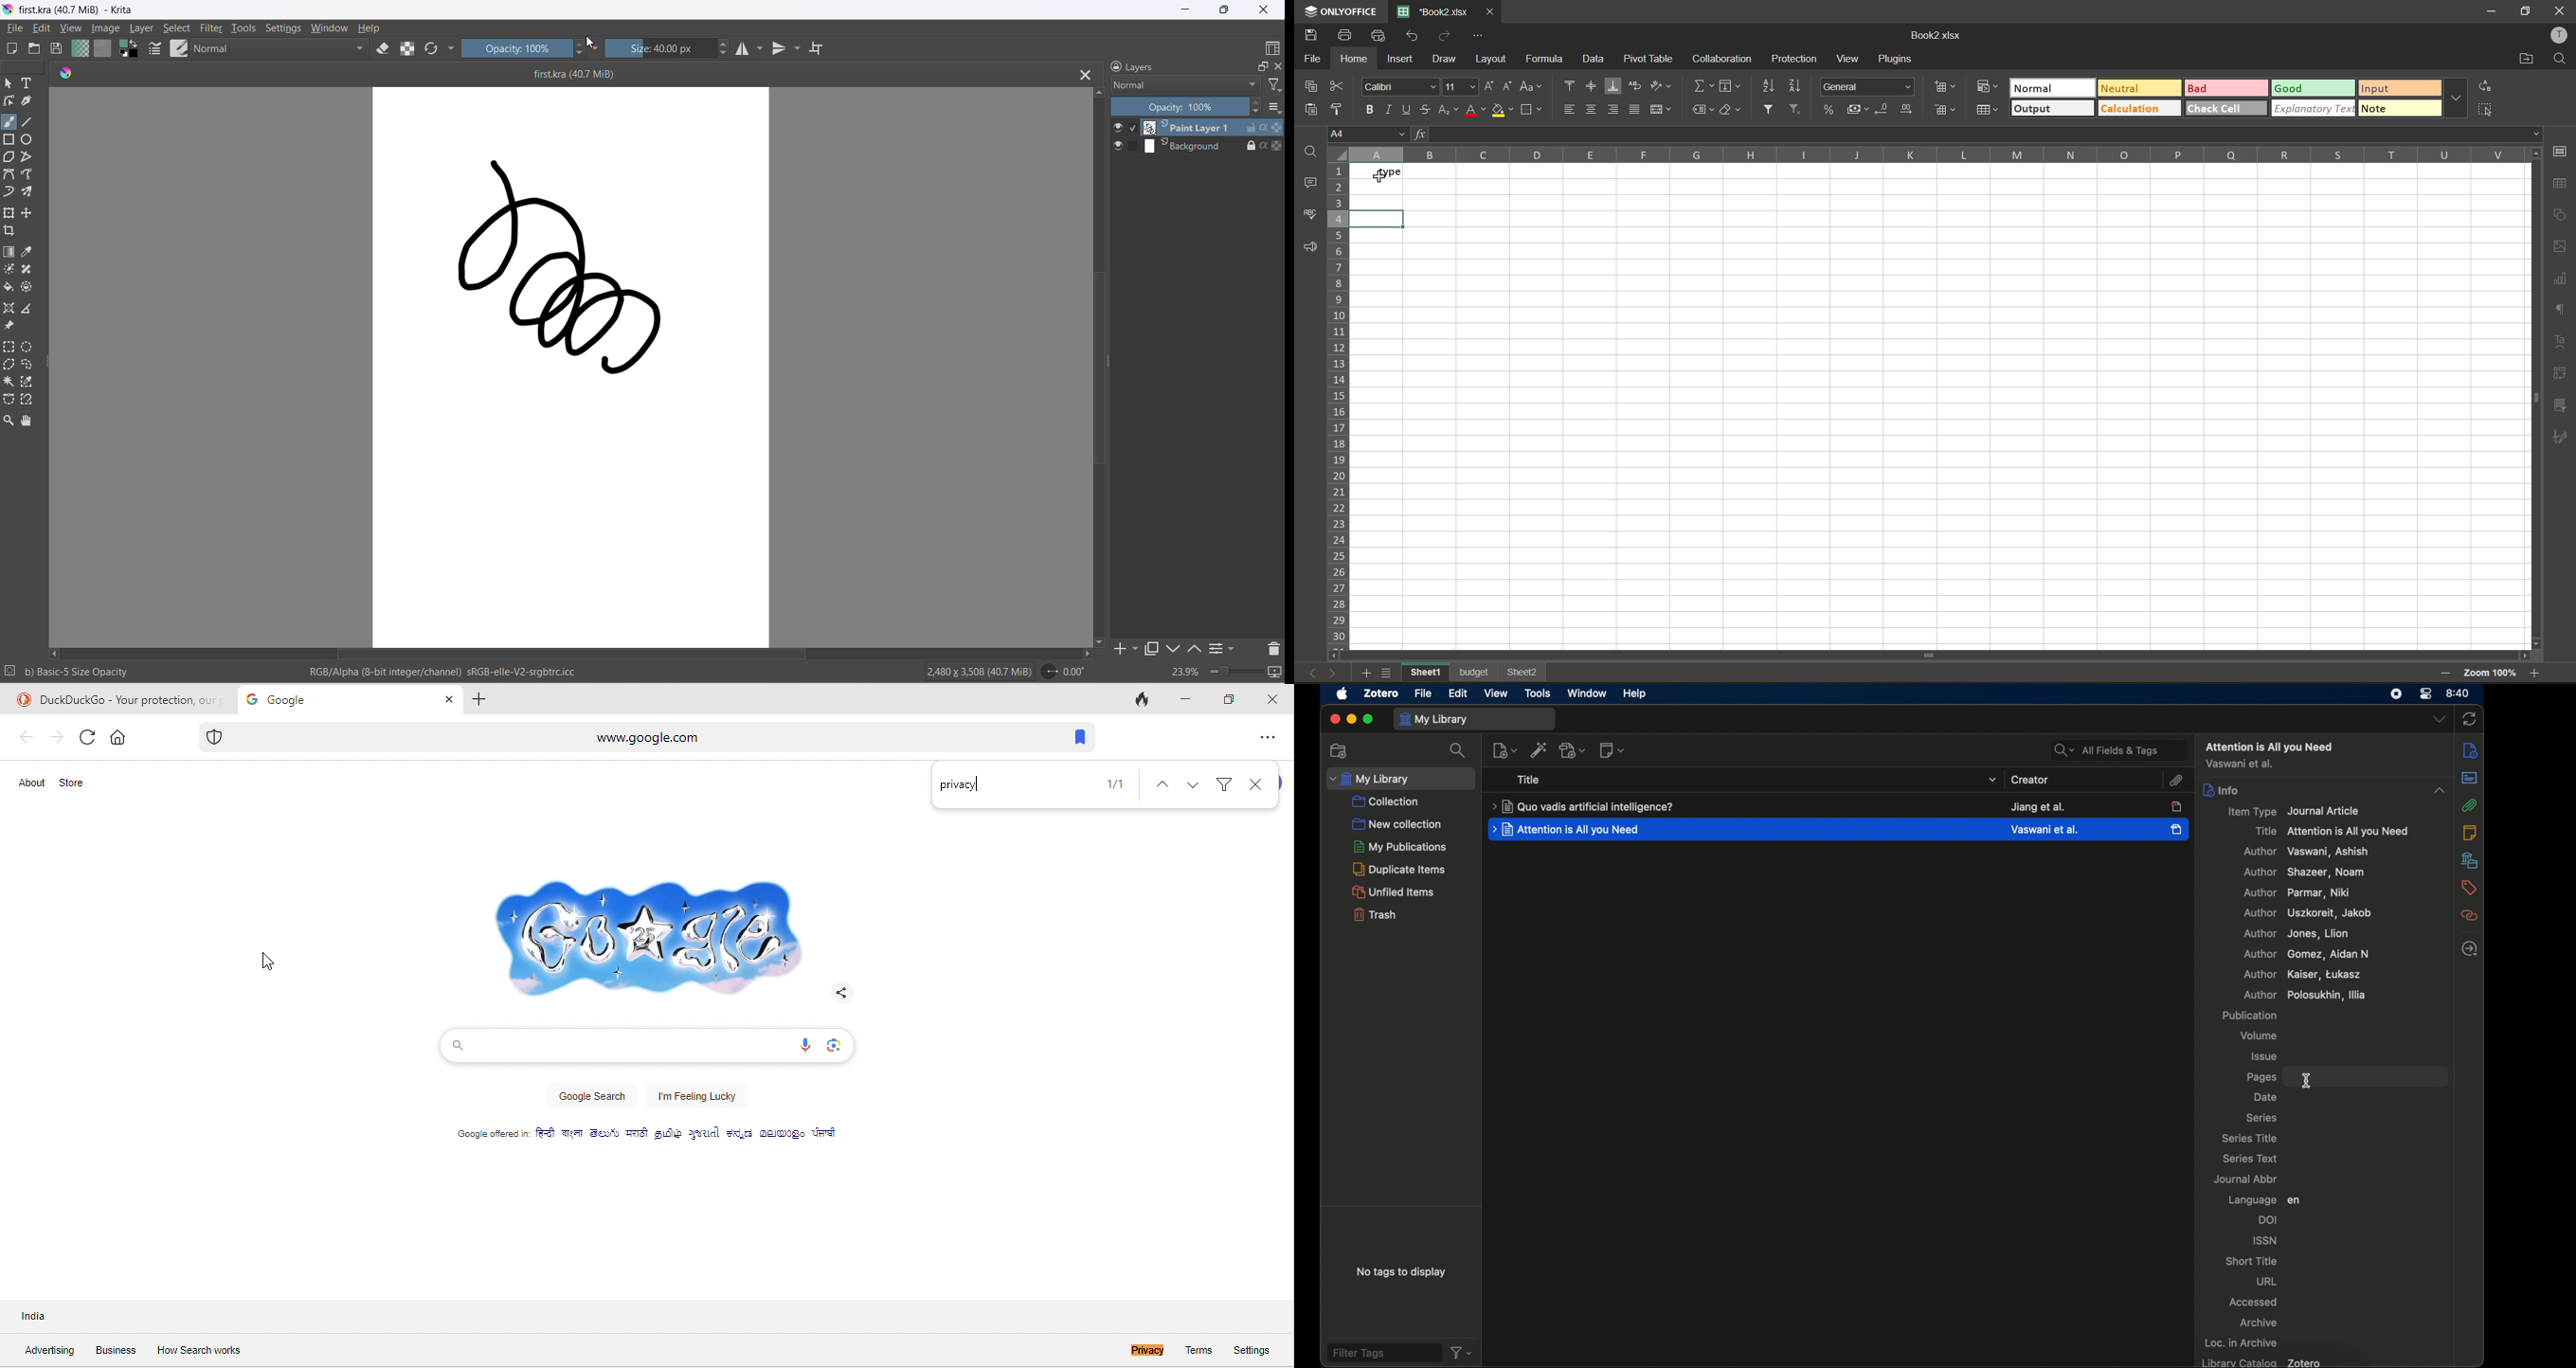 The width and height of the screenshot is (2576, 1372). I want to click on file name, so click(1438, 11).